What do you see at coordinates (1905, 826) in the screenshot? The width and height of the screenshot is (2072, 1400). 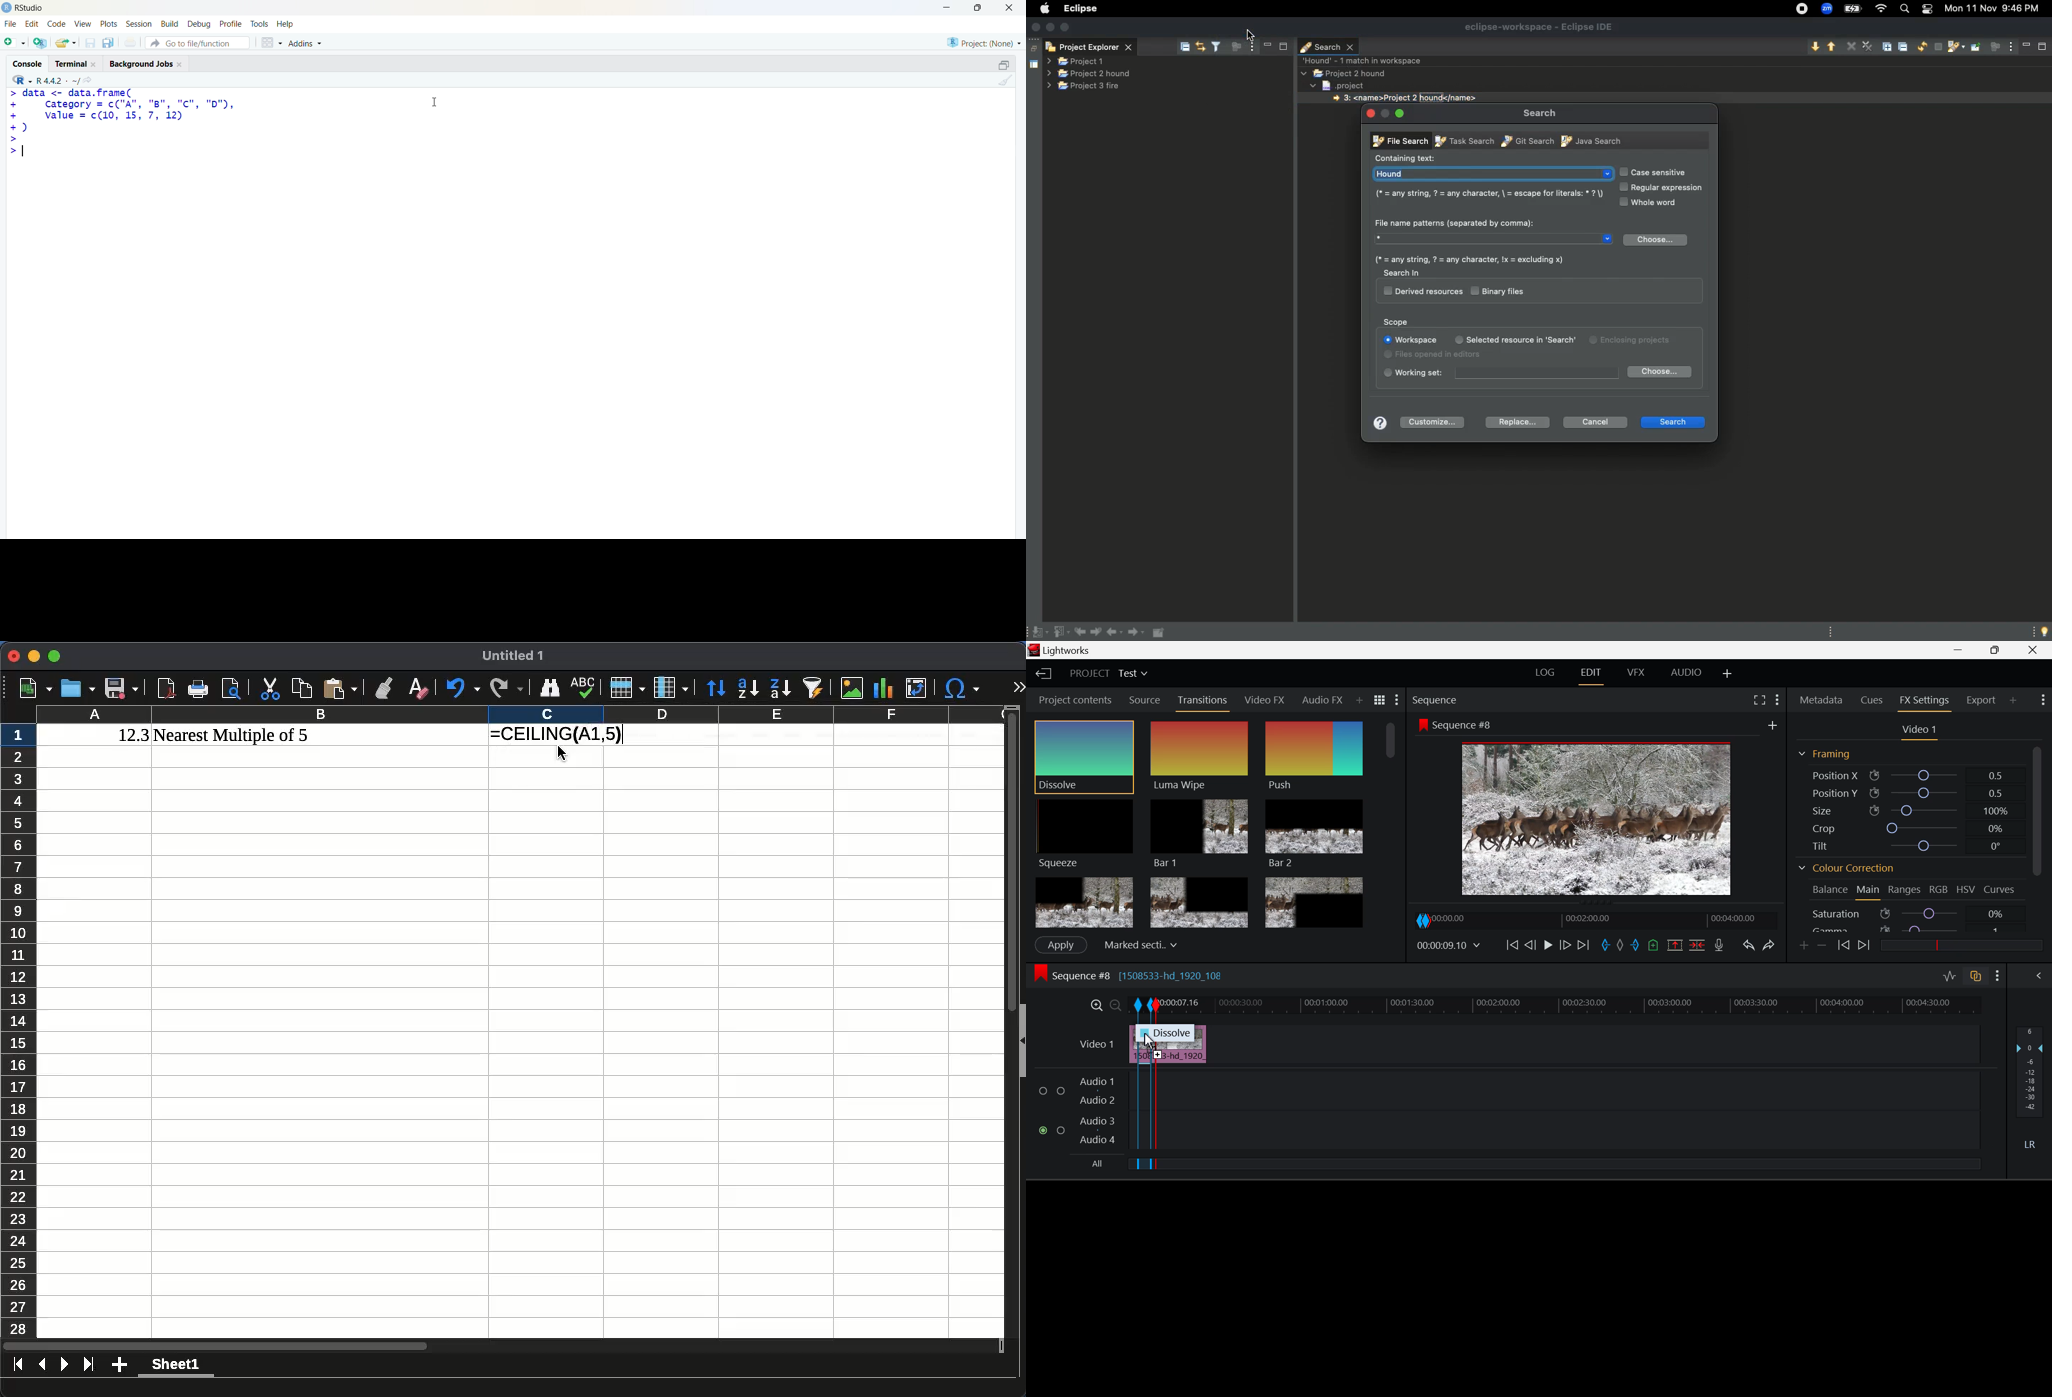 I see `Crop` at bounding box center [1905, 826].